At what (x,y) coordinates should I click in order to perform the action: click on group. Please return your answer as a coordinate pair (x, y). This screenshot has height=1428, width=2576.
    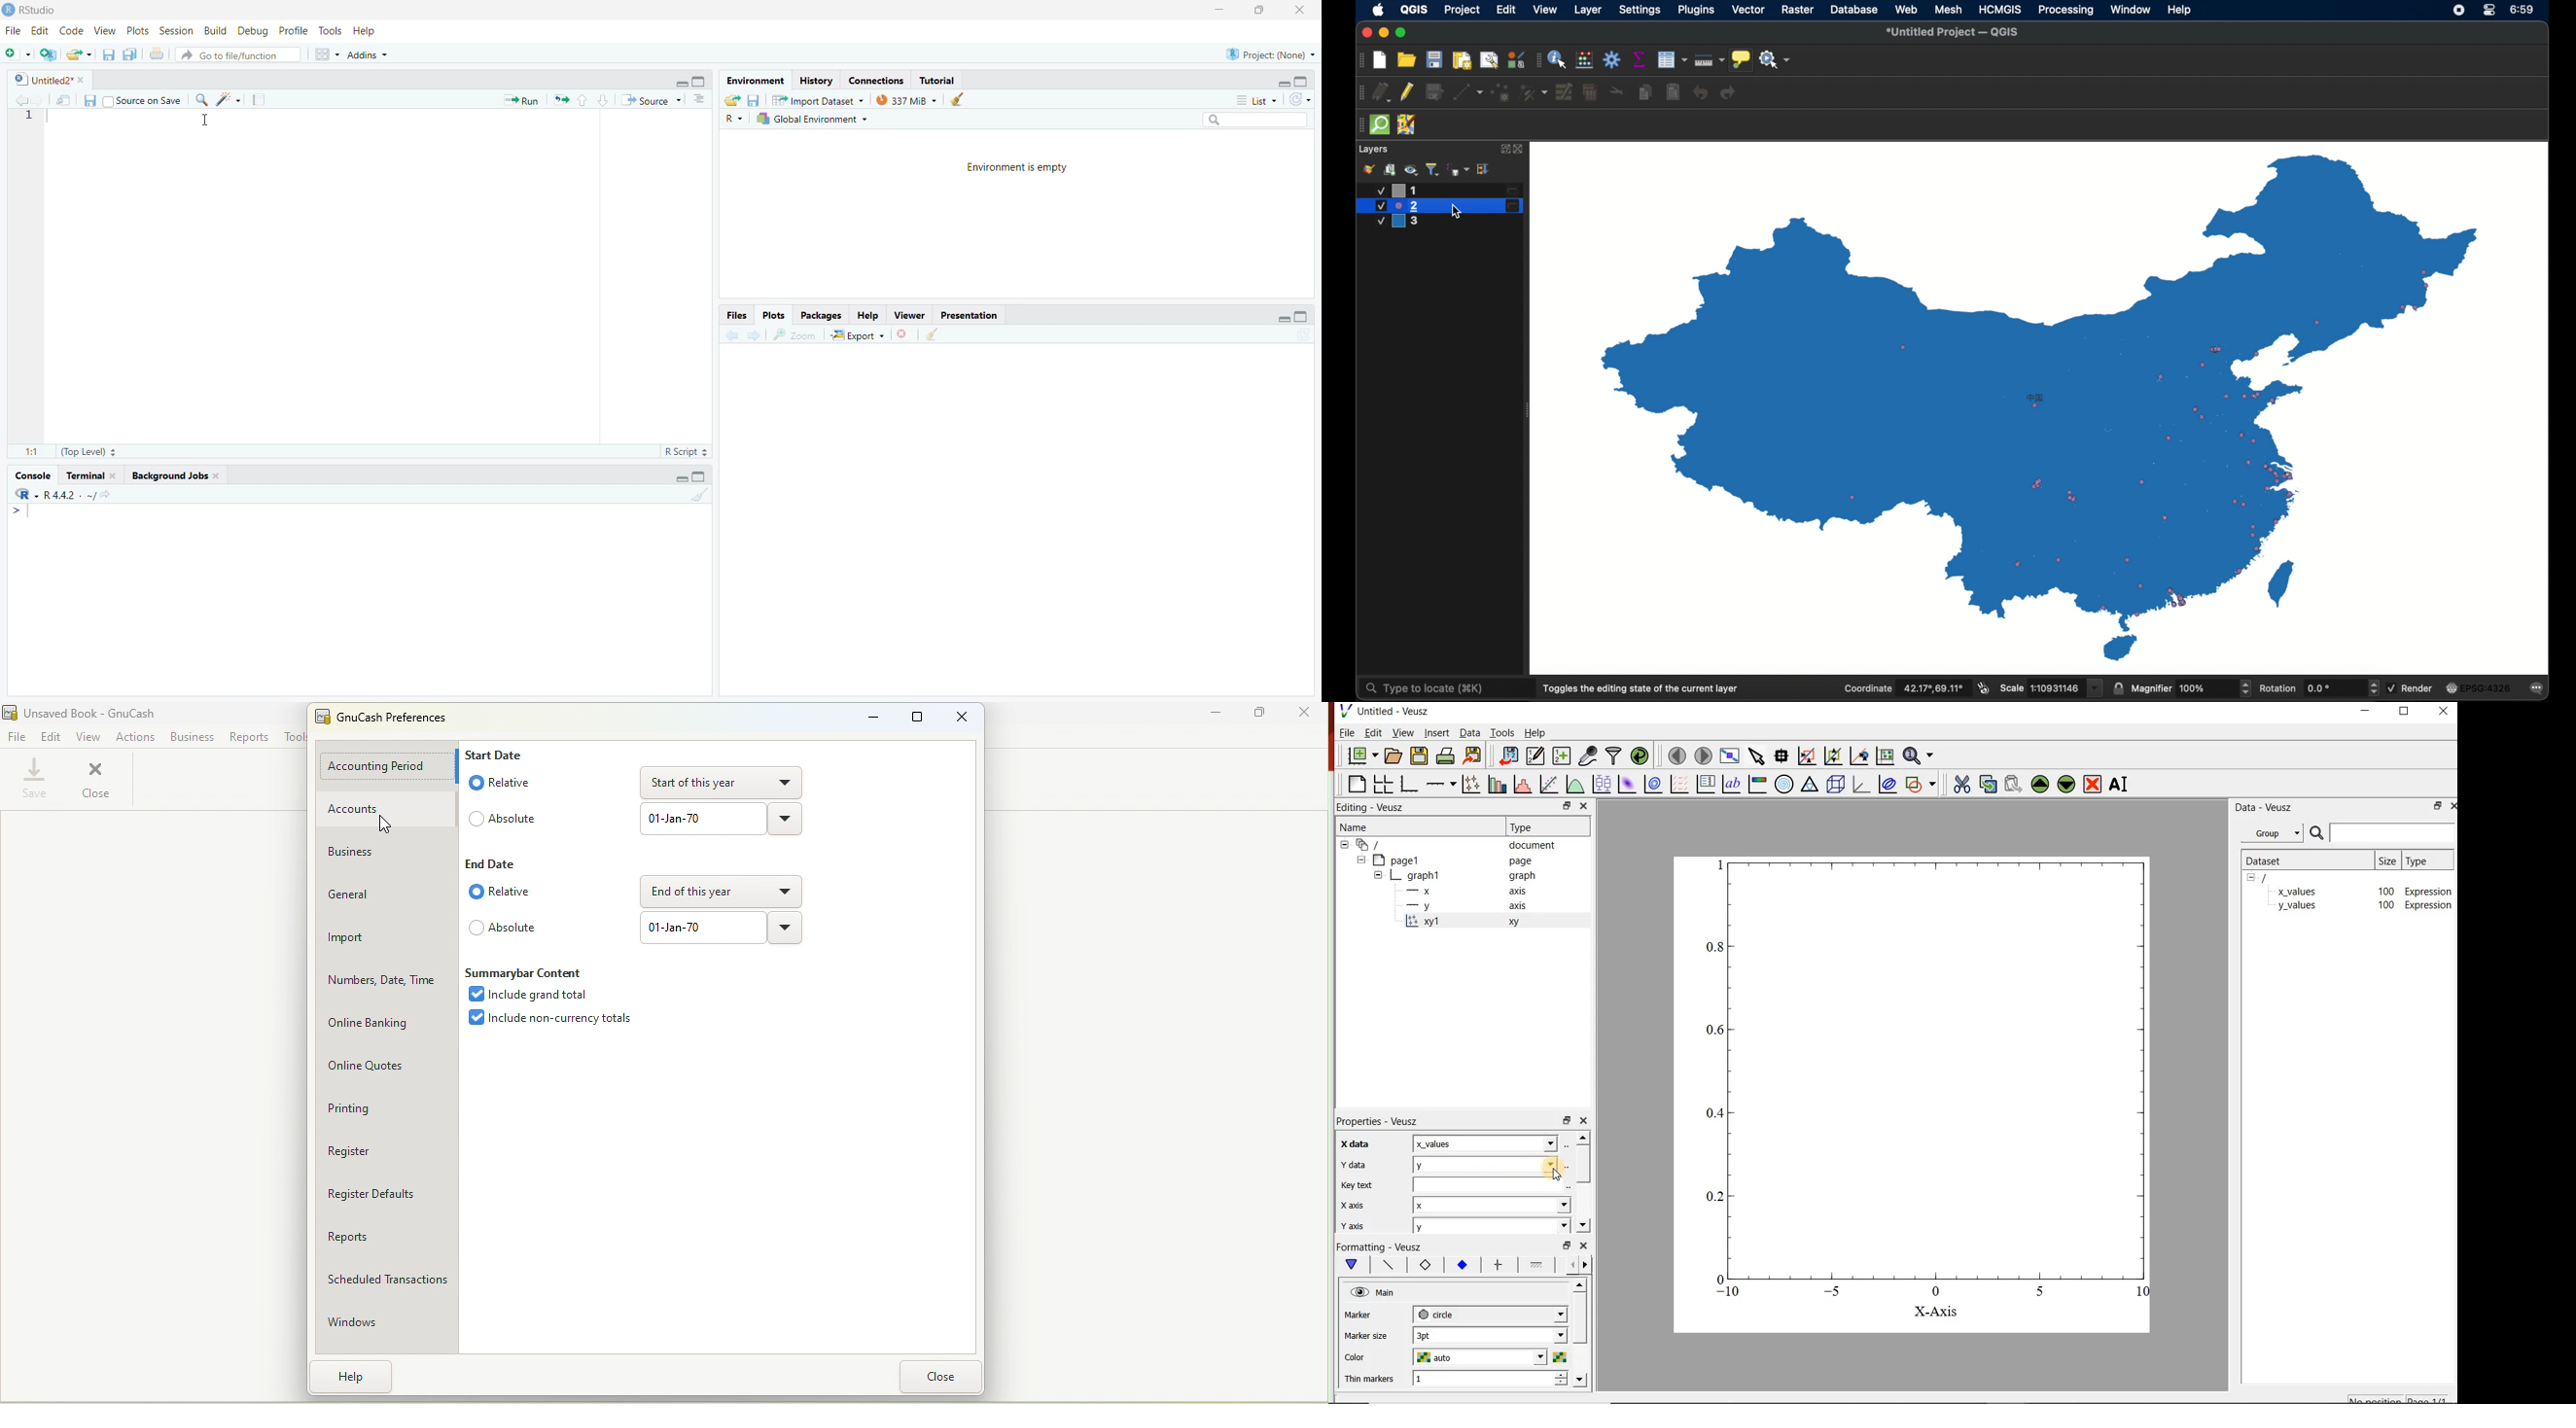
    Looking at the image, I should click on (2271, 833).